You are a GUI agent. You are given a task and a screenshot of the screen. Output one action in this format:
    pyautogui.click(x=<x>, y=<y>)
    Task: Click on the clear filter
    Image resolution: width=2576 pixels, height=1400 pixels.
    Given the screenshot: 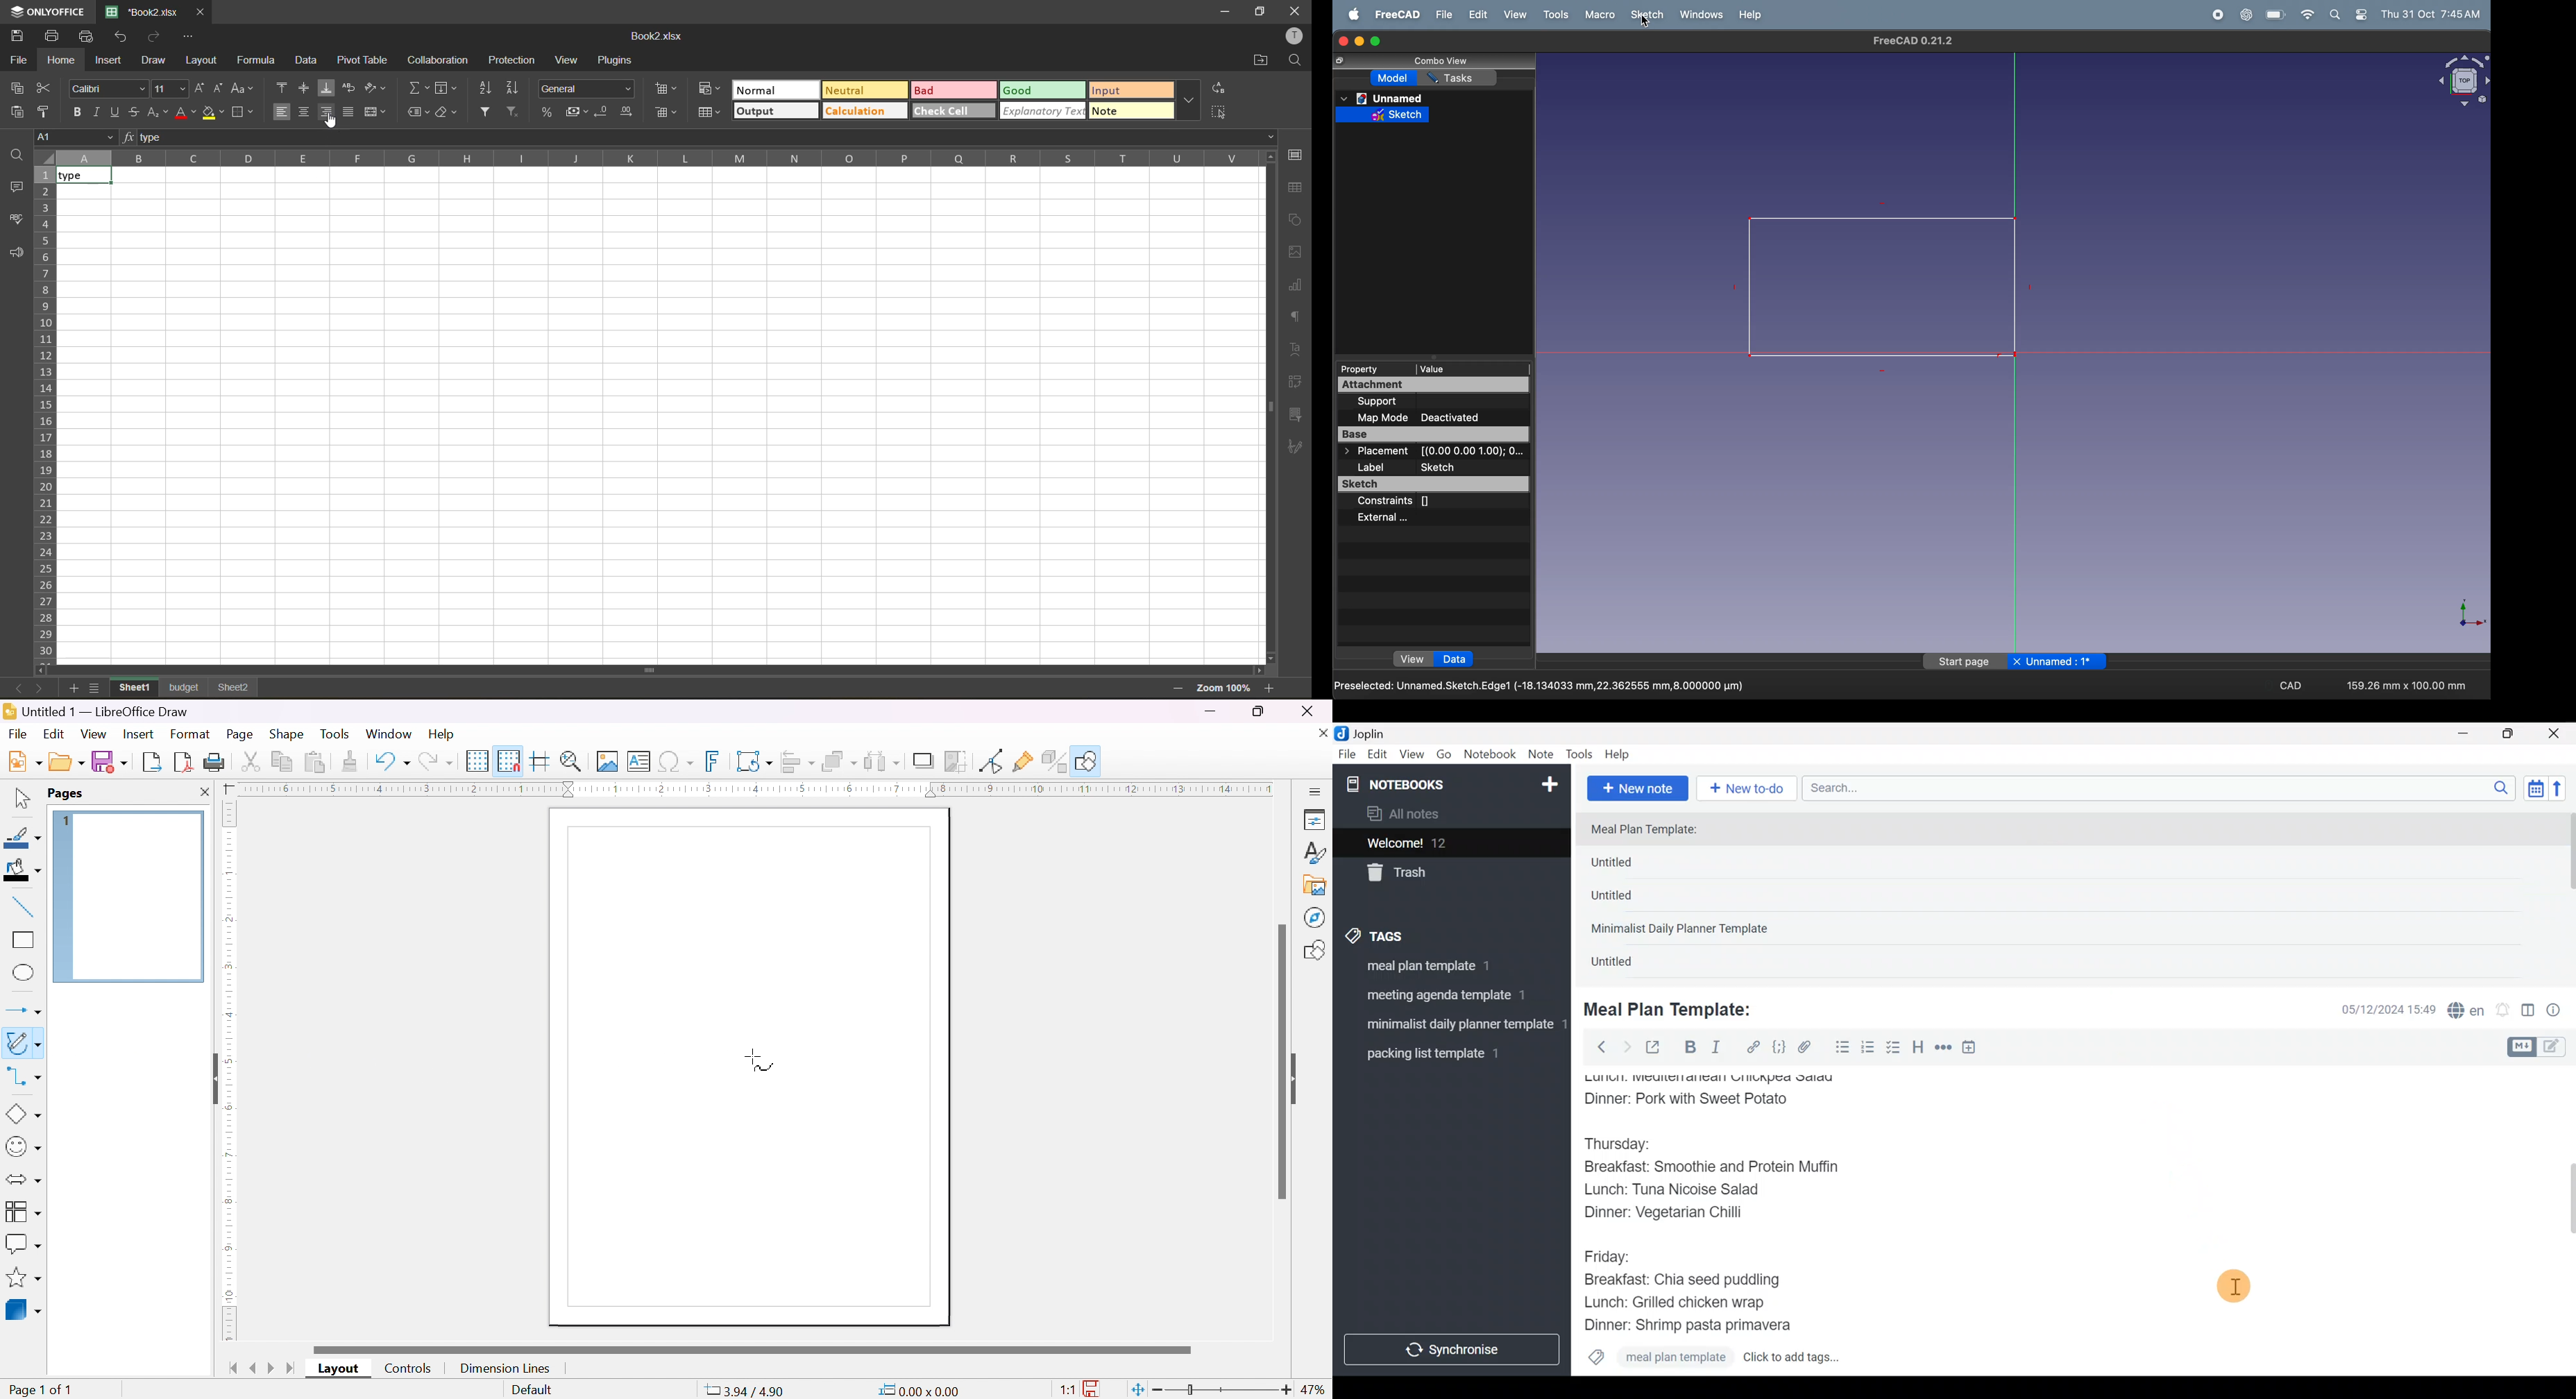 What is the action you would take?
    pyautogui.click(x=512, y=113)
    